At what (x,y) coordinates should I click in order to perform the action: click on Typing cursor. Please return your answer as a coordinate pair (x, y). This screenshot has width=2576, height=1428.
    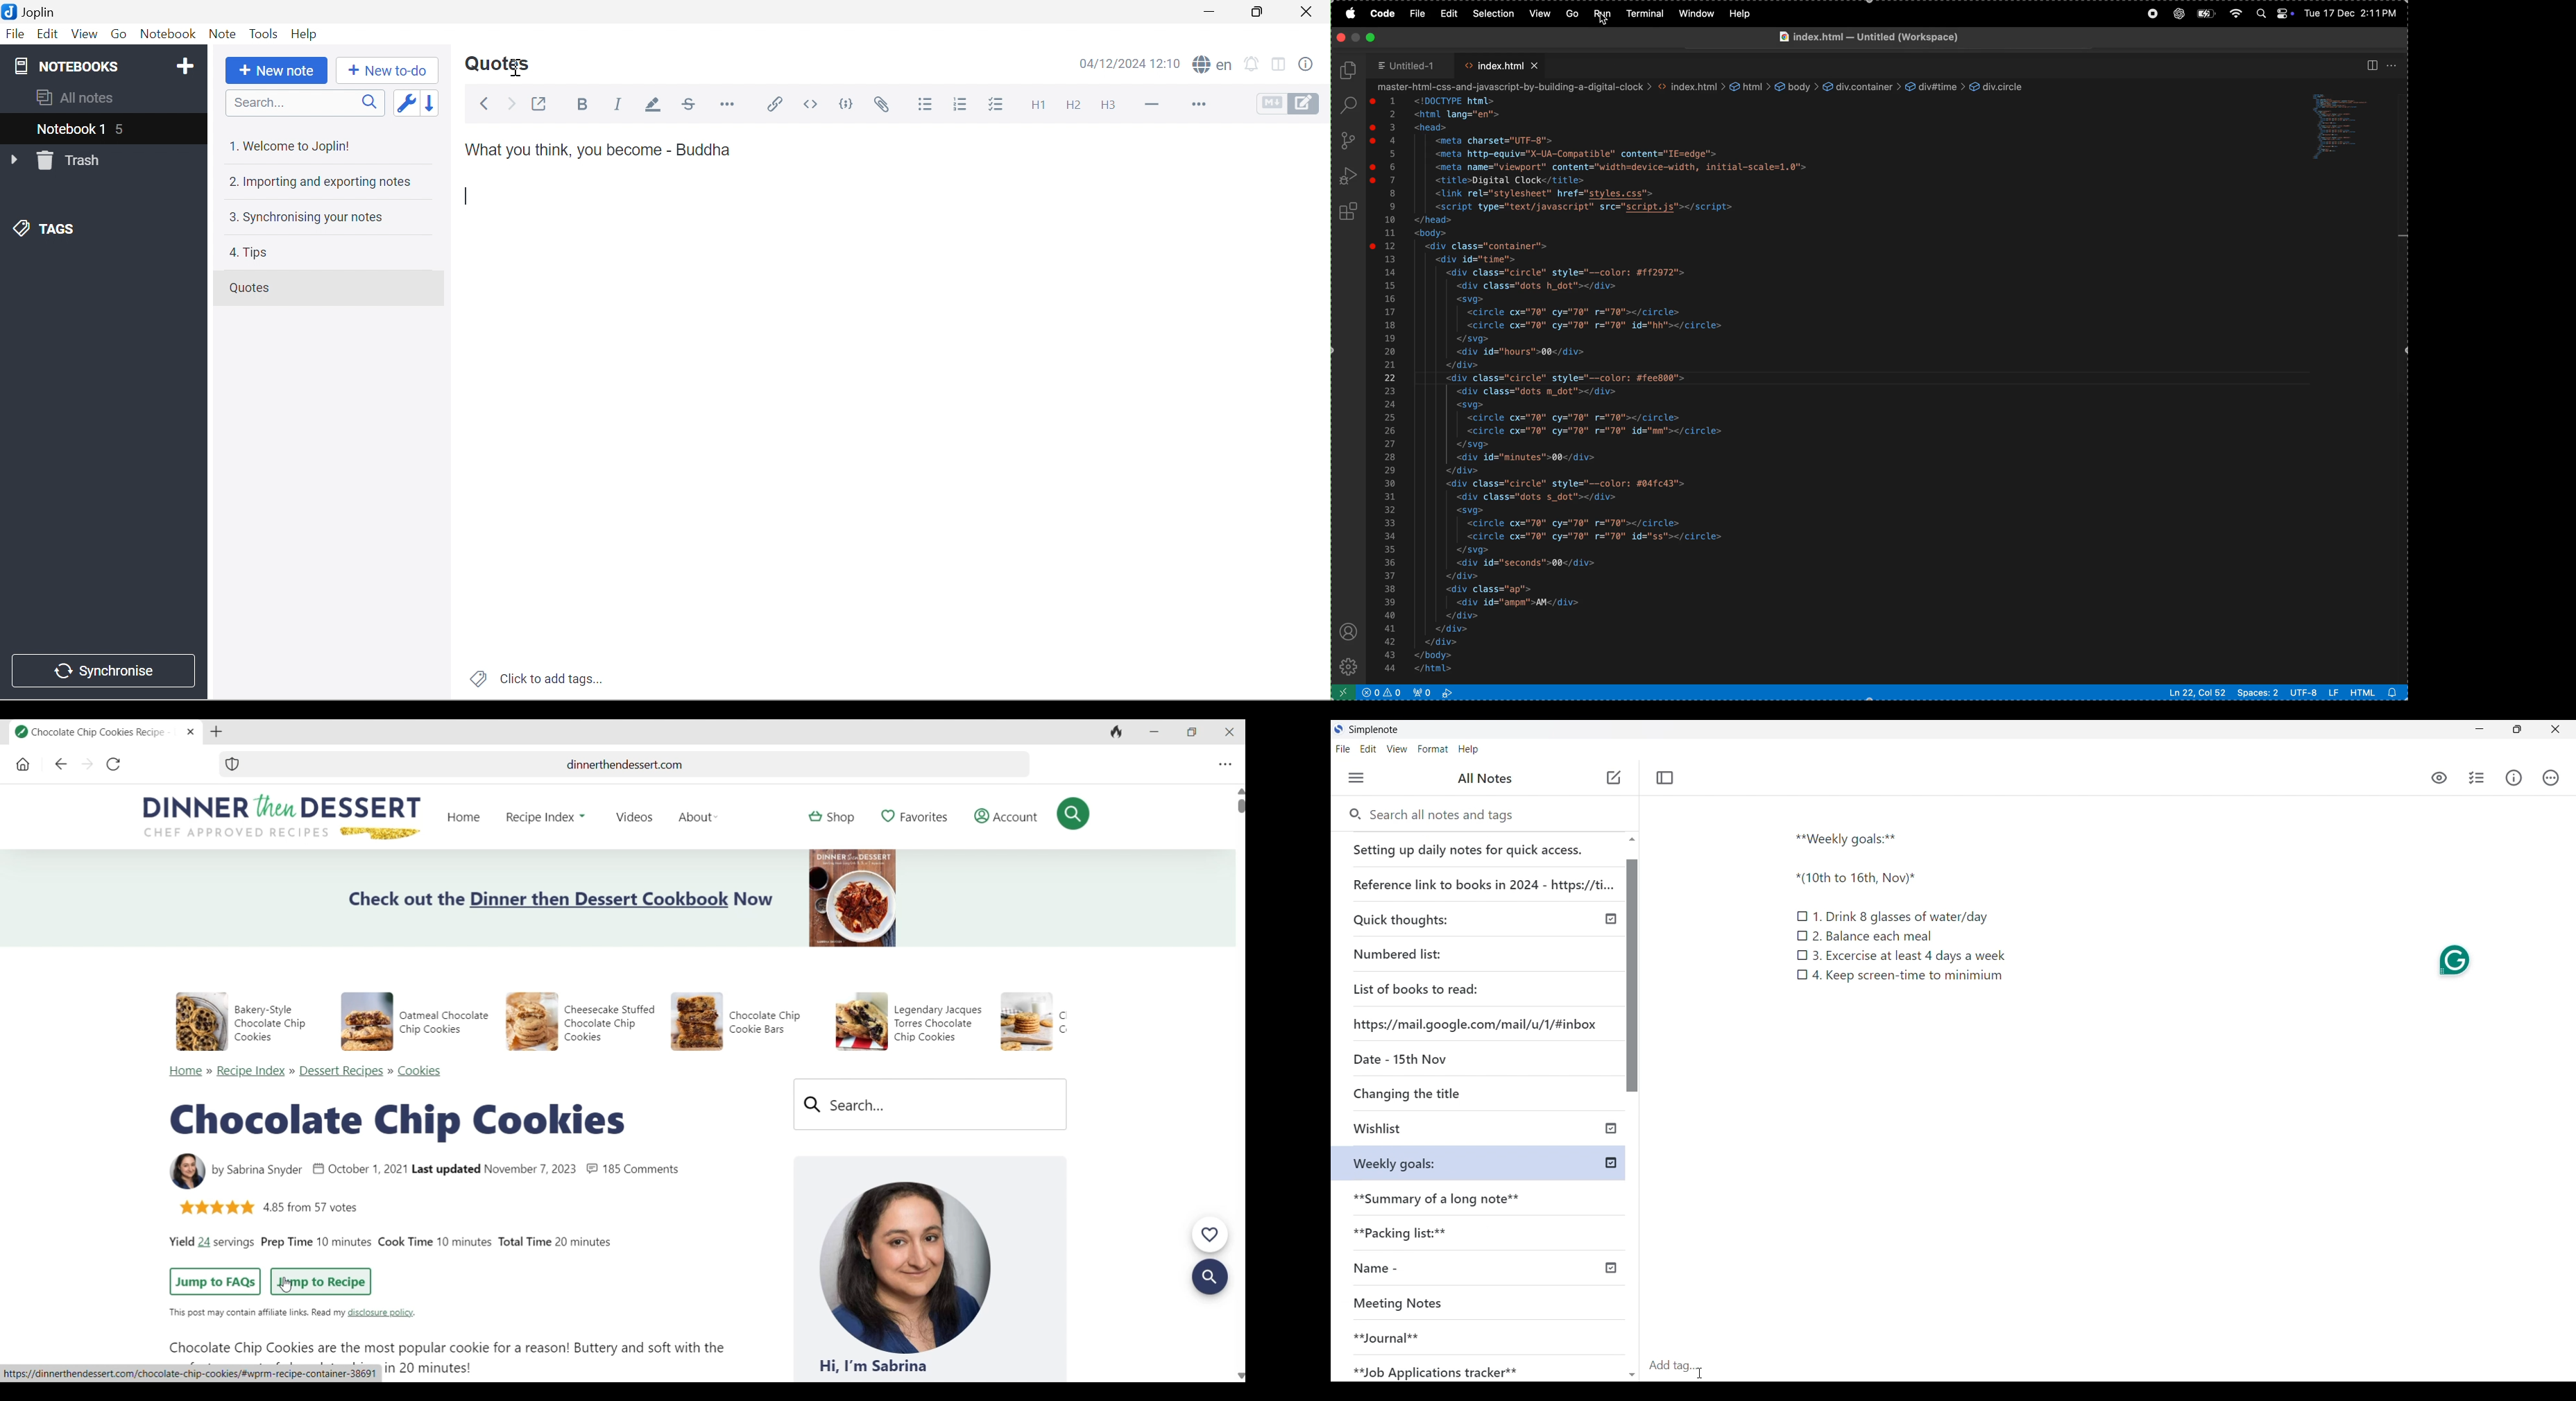
    Looking at the image, I should click on (466, 196).